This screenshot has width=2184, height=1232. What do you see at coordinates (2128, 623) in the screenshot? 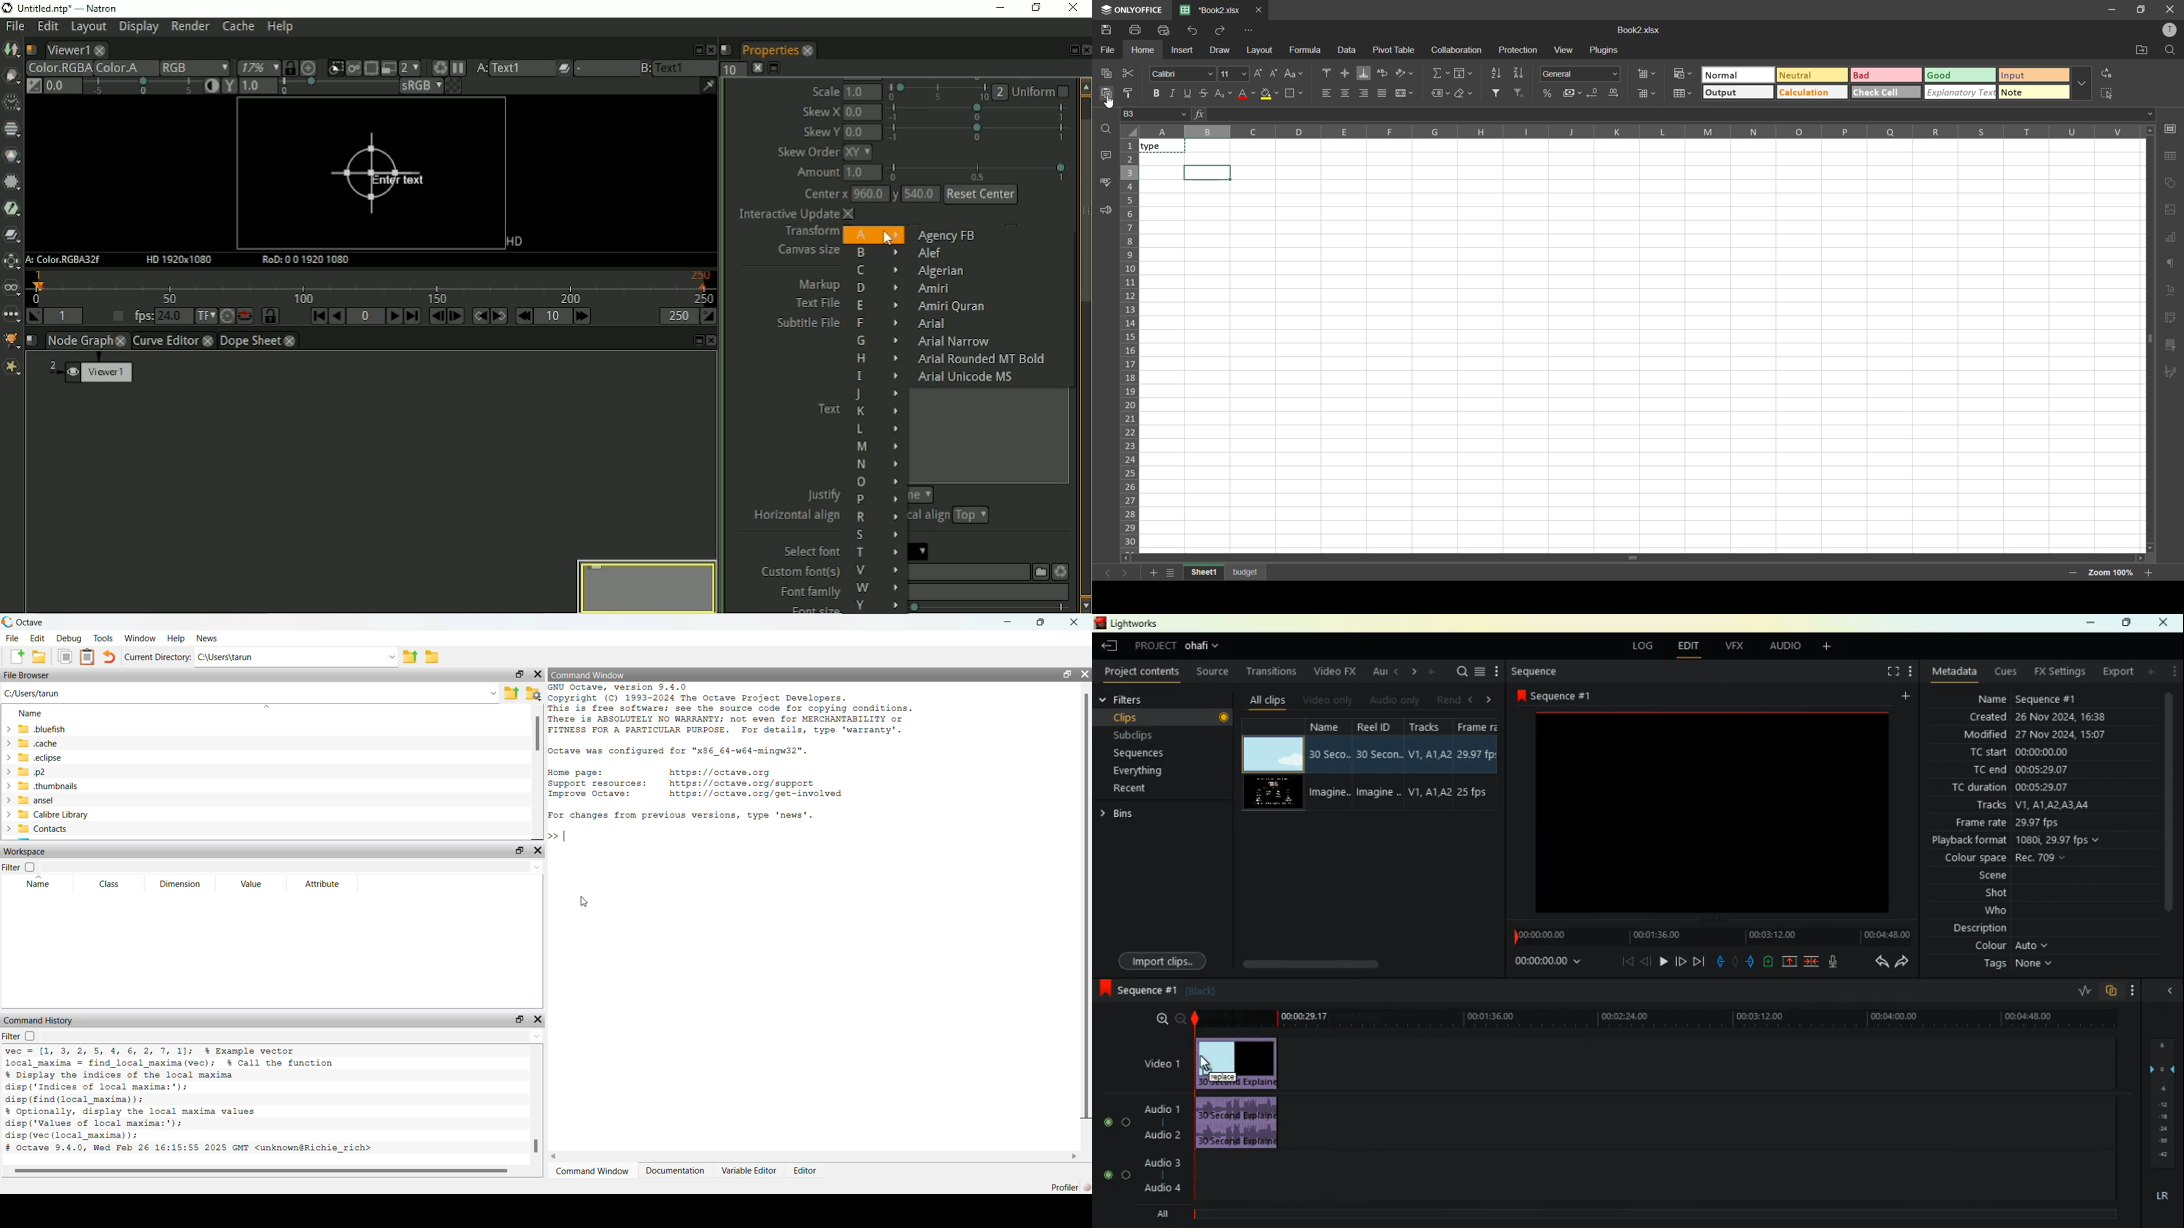
I see `maximize` at bounding box center [2128, 623].